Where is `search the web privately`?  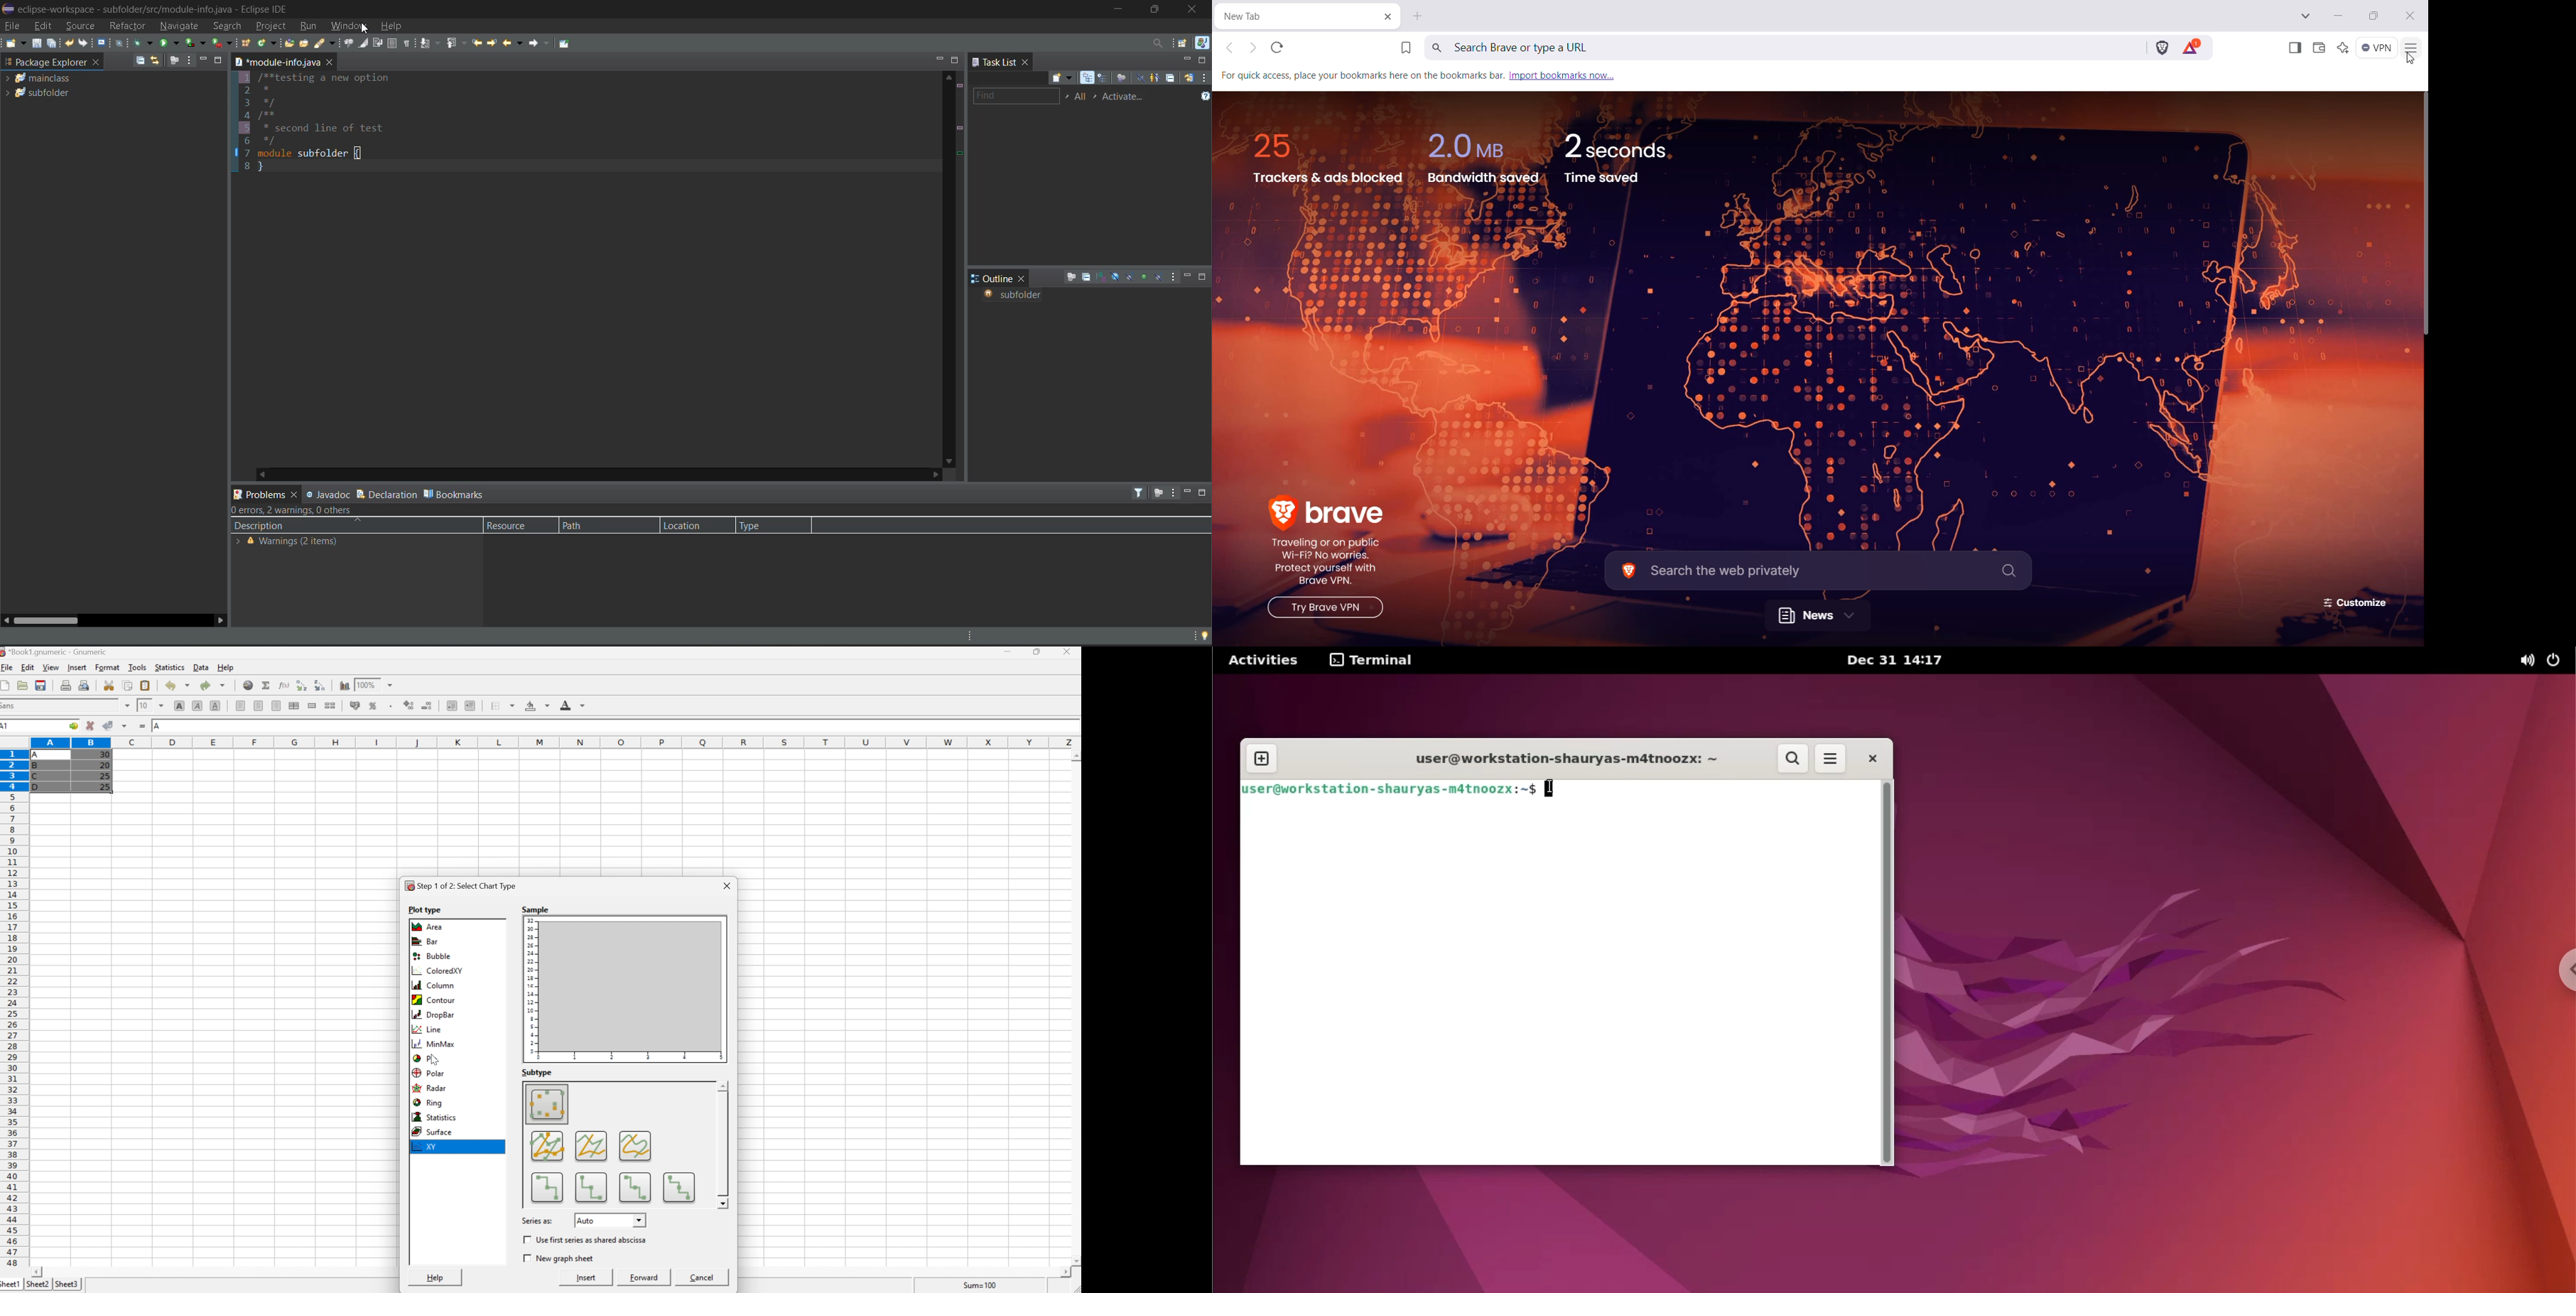
search the web privately is located at coordinates (1817, 571).